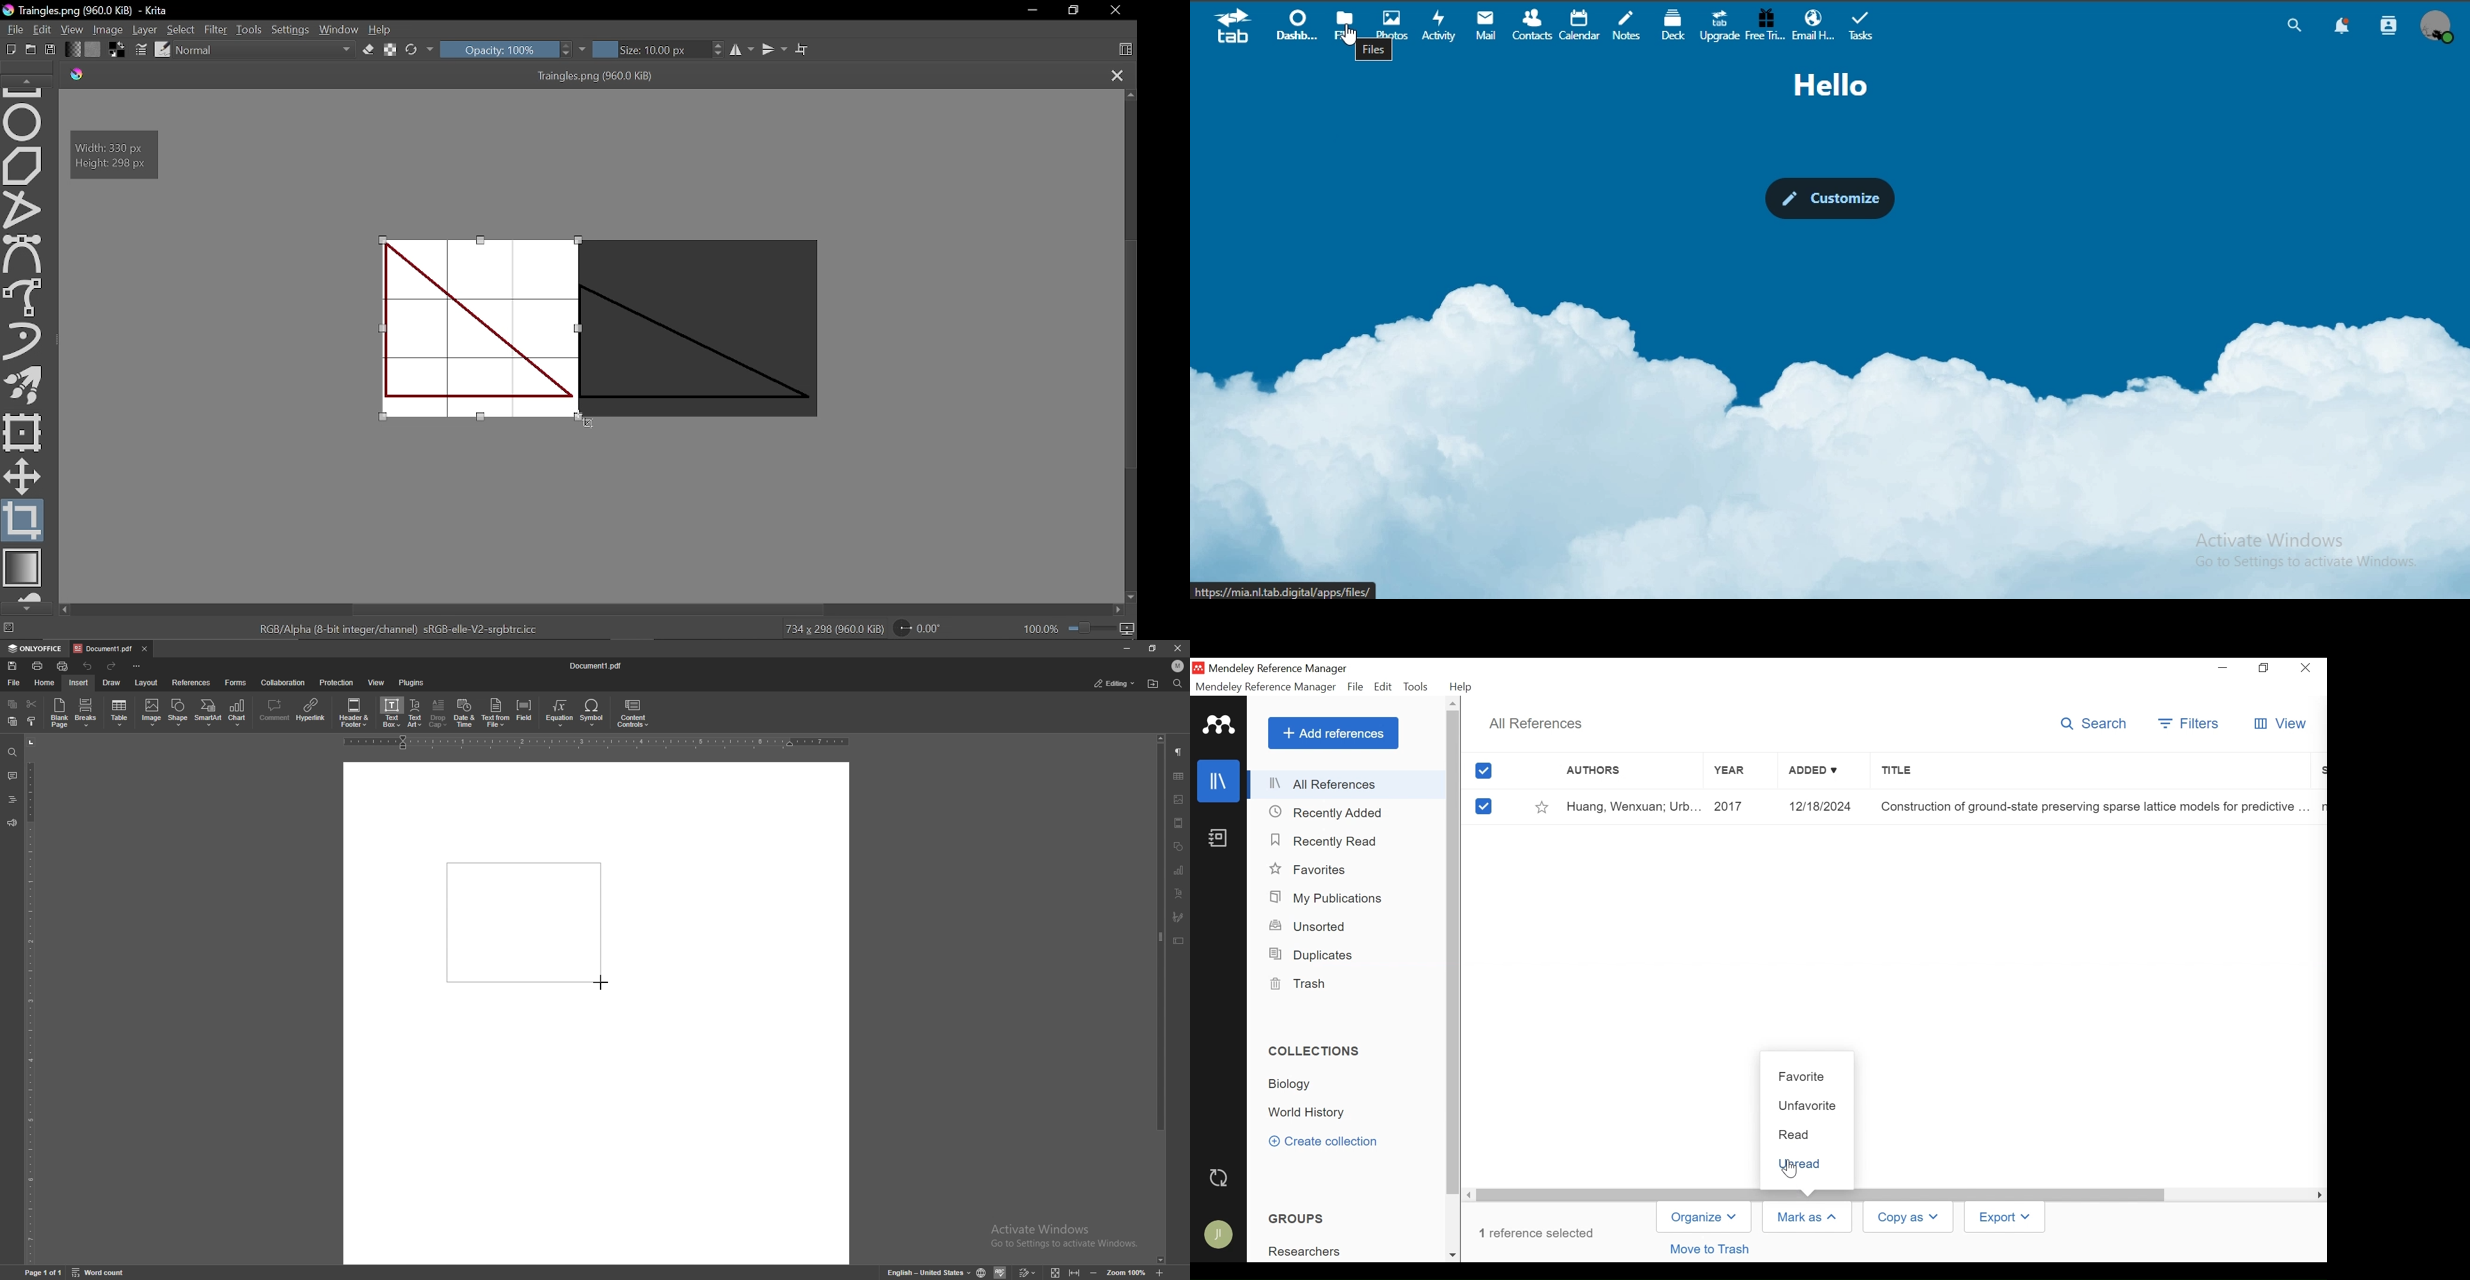  Describe the element at coordinates (63, 667) in the screenshot. I see `quick print` at that location.